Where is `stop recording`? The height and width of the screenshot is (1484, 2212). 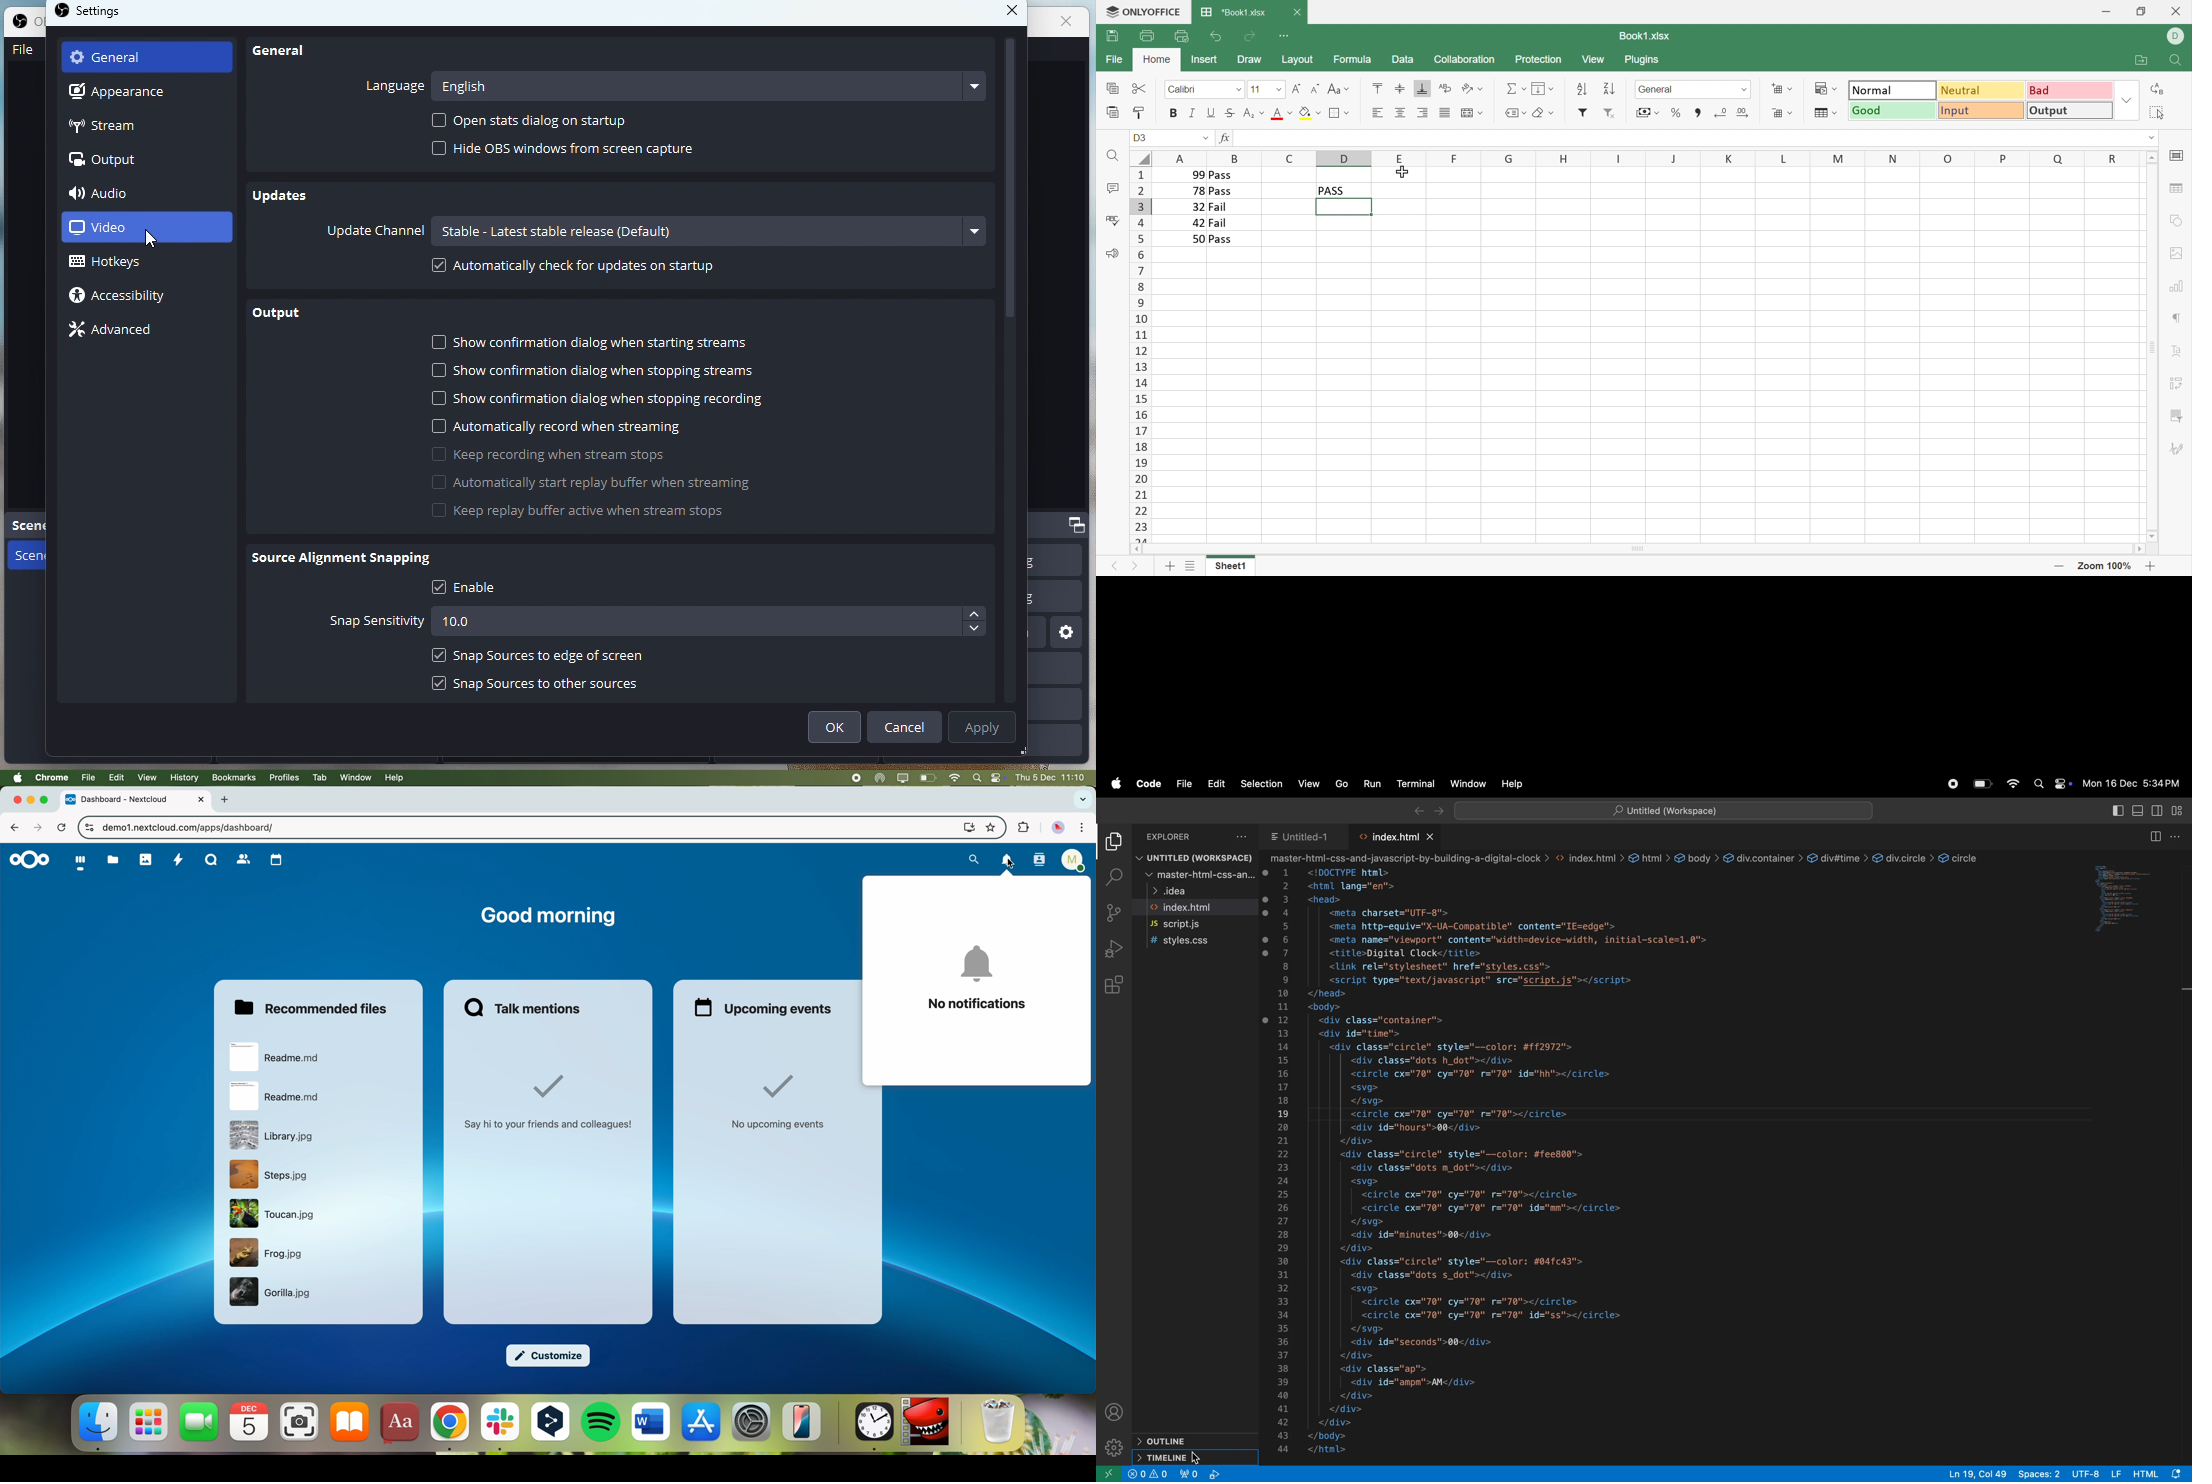
stop recording is located at coordinates (849, 778).